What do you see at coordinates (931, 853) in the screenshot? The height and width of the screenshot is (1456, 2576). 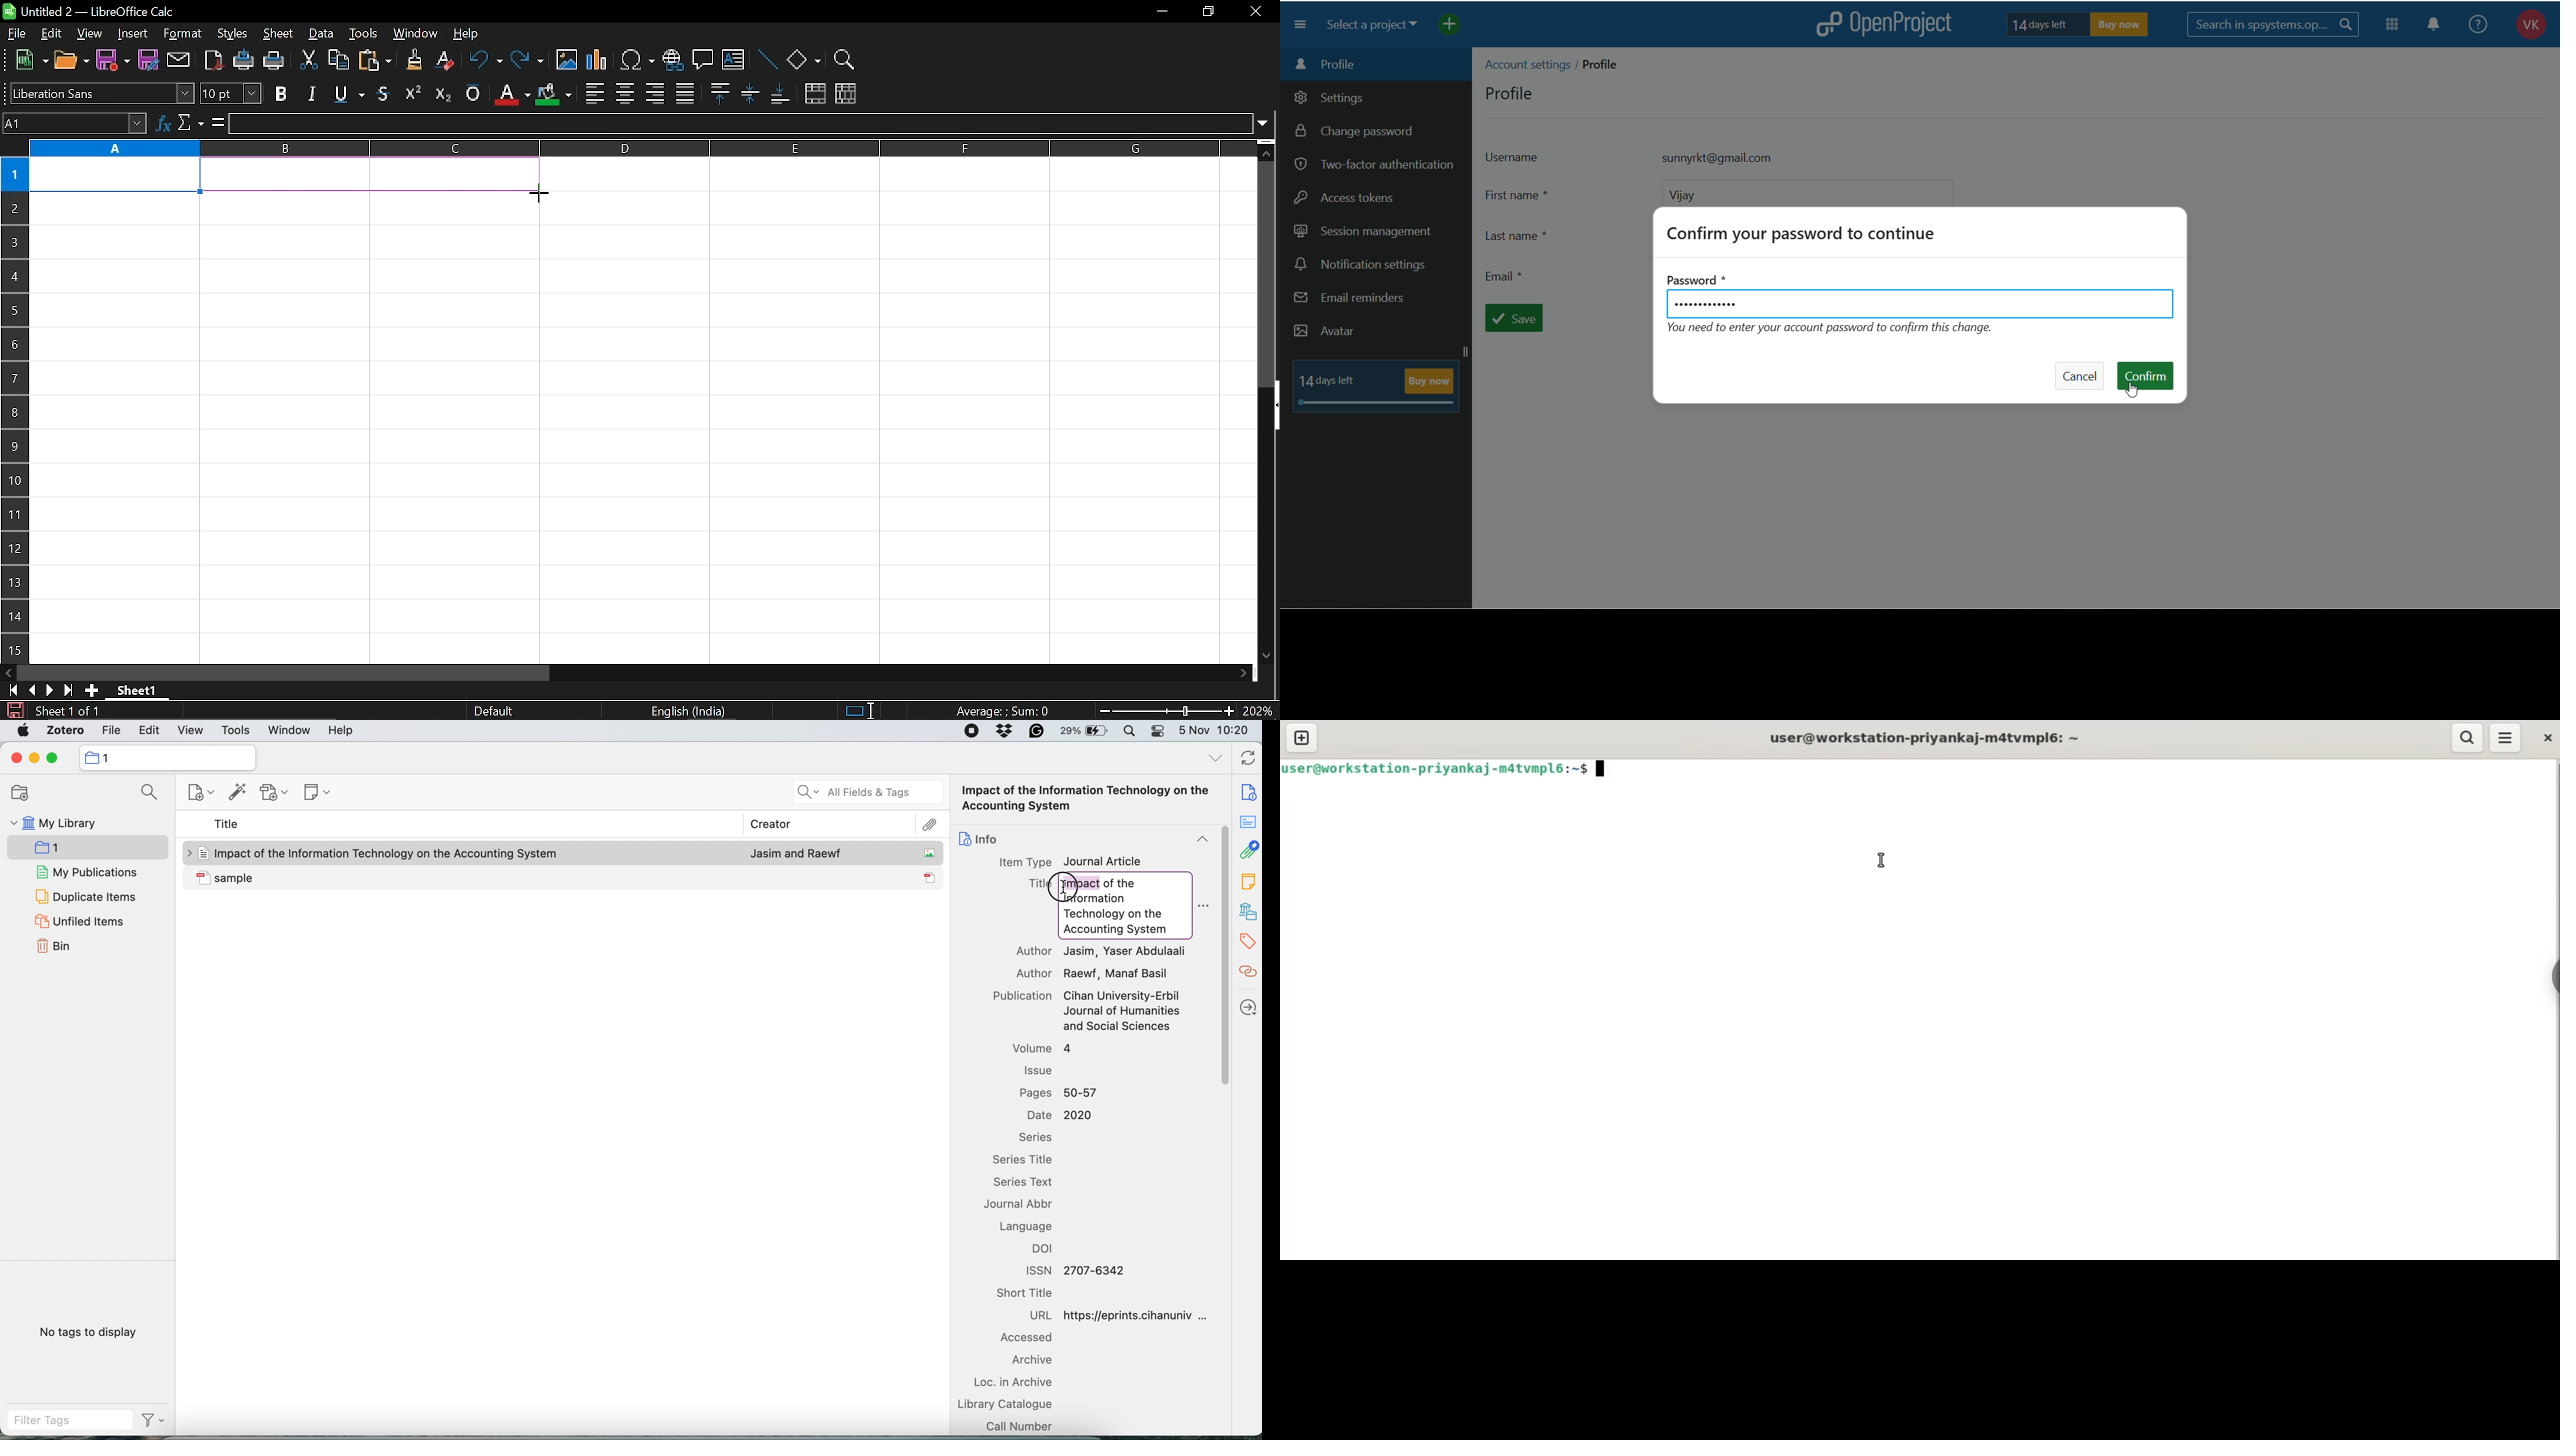 I see `icon` at bounding box center [931, 853].